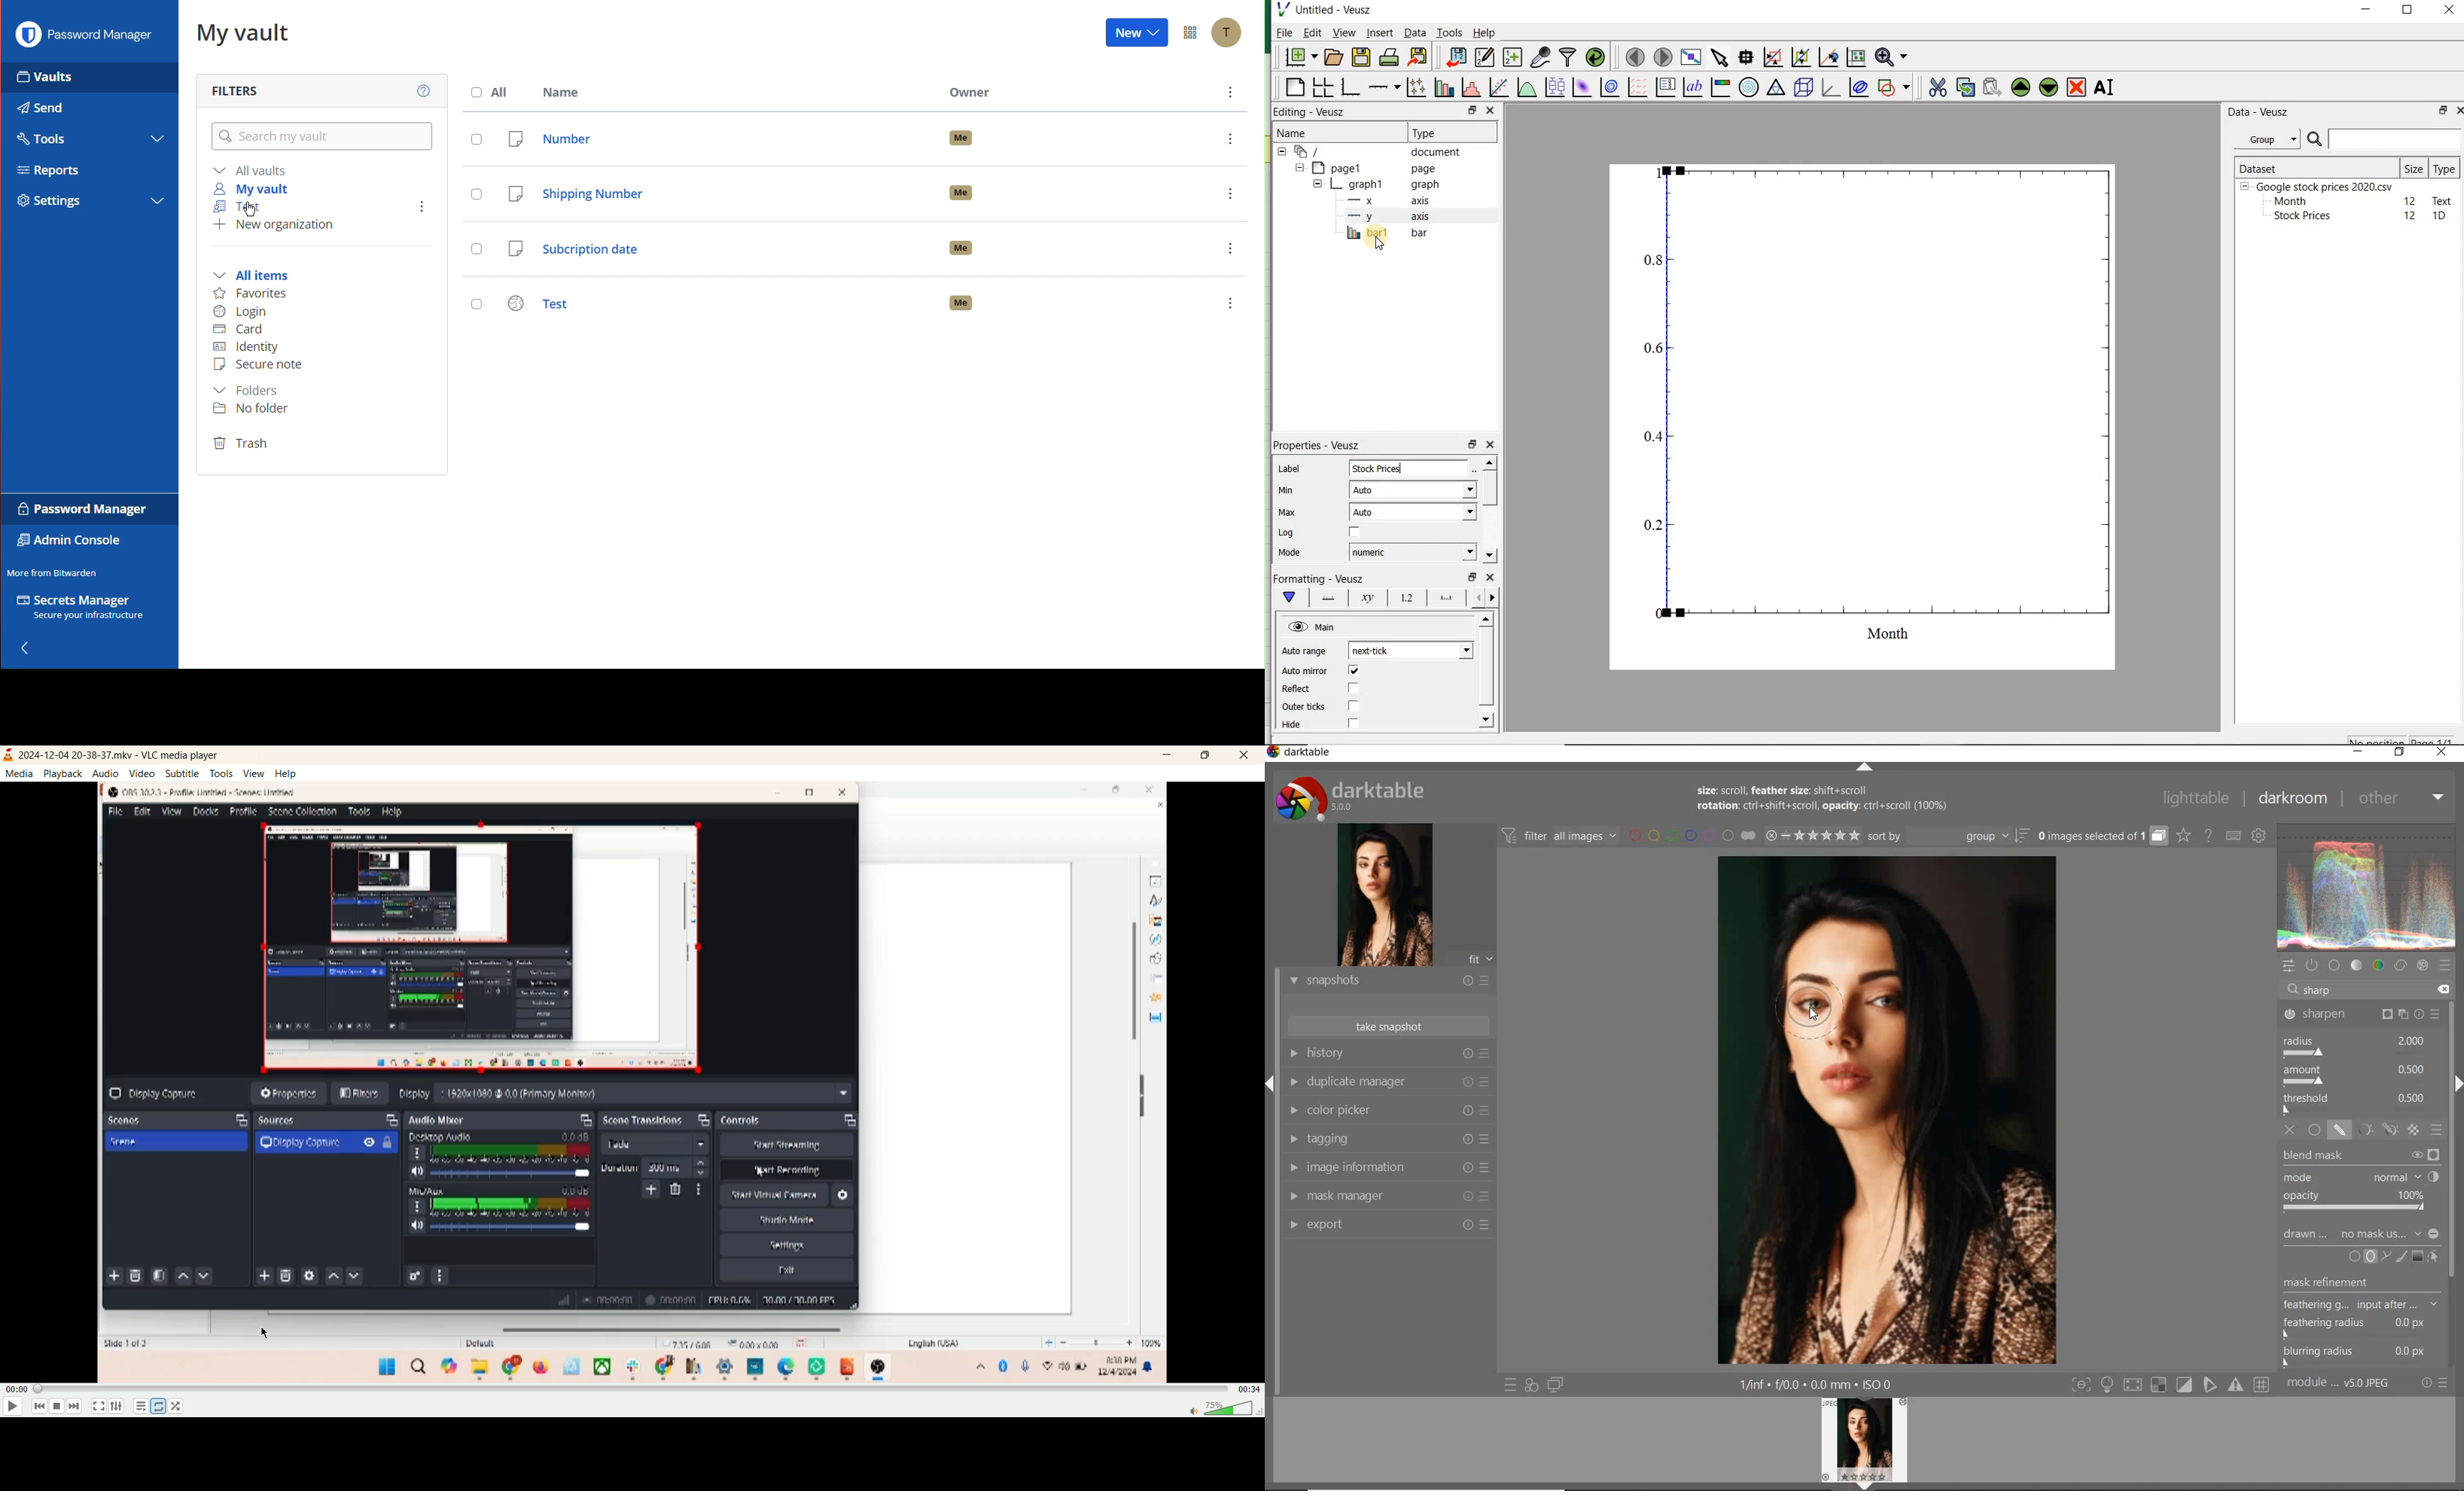  Describe the element at coordinates (2358, 1104) in the screenshot. I see `threshold` at that location.